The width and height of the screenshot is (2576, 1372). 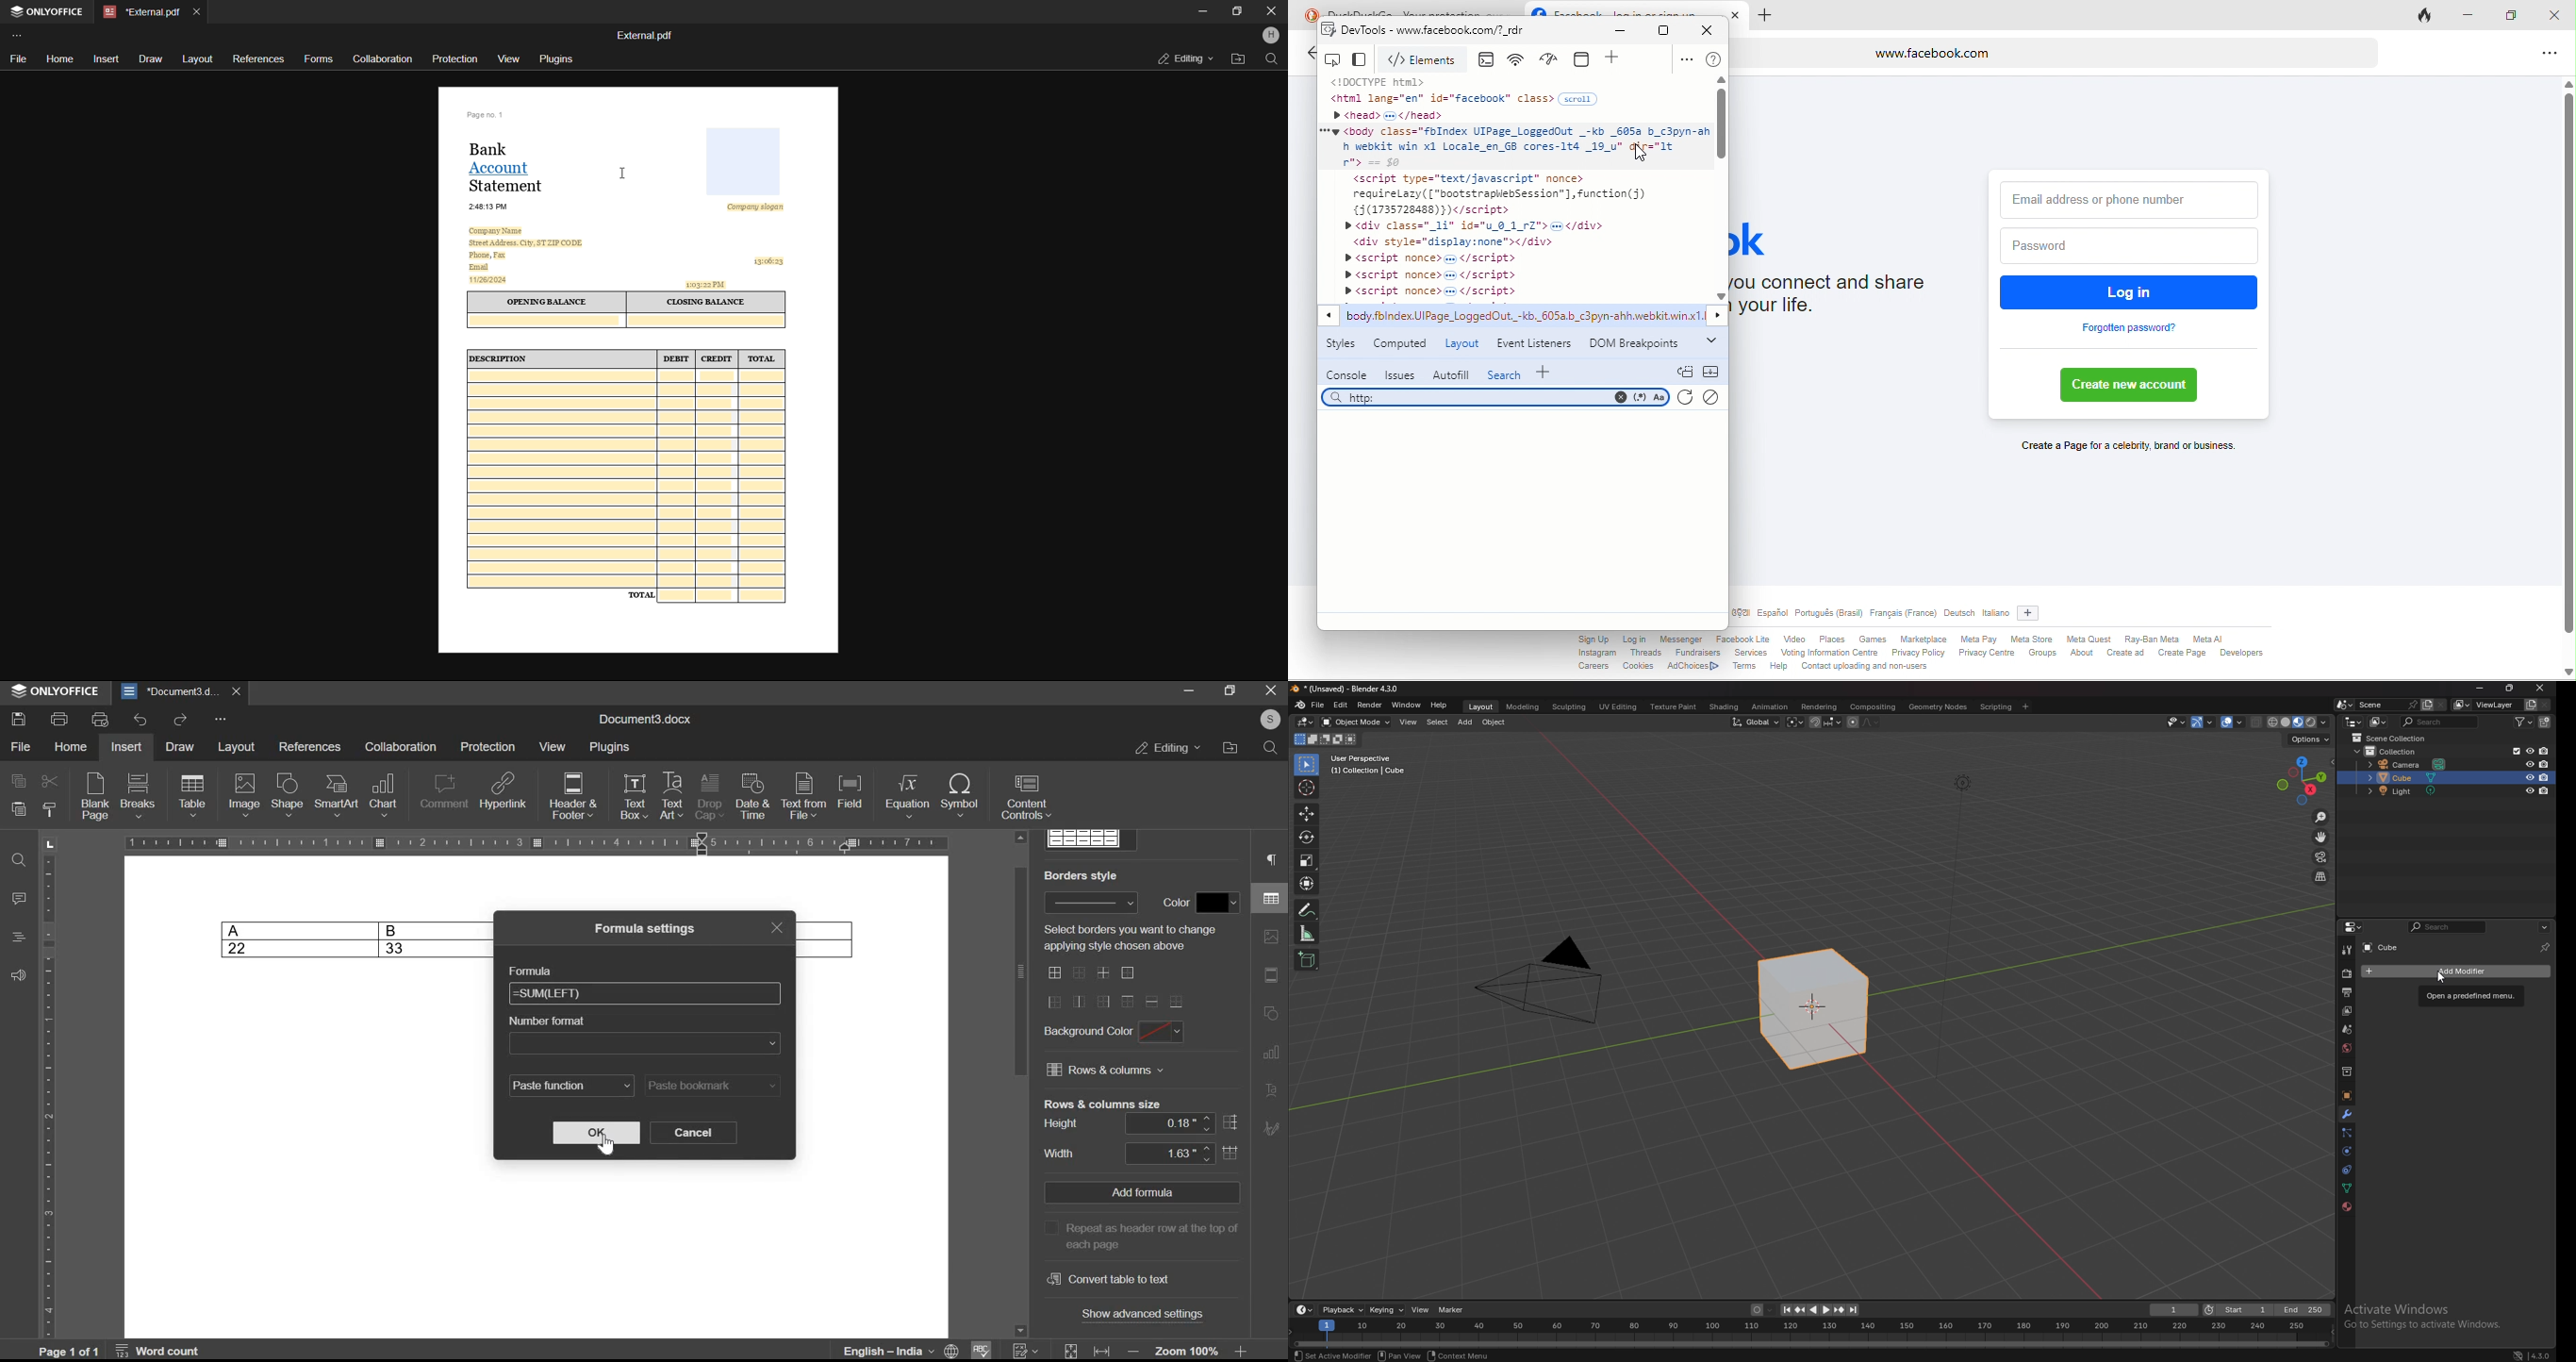 I want to click on editor type, so click(x=2355, y=928).